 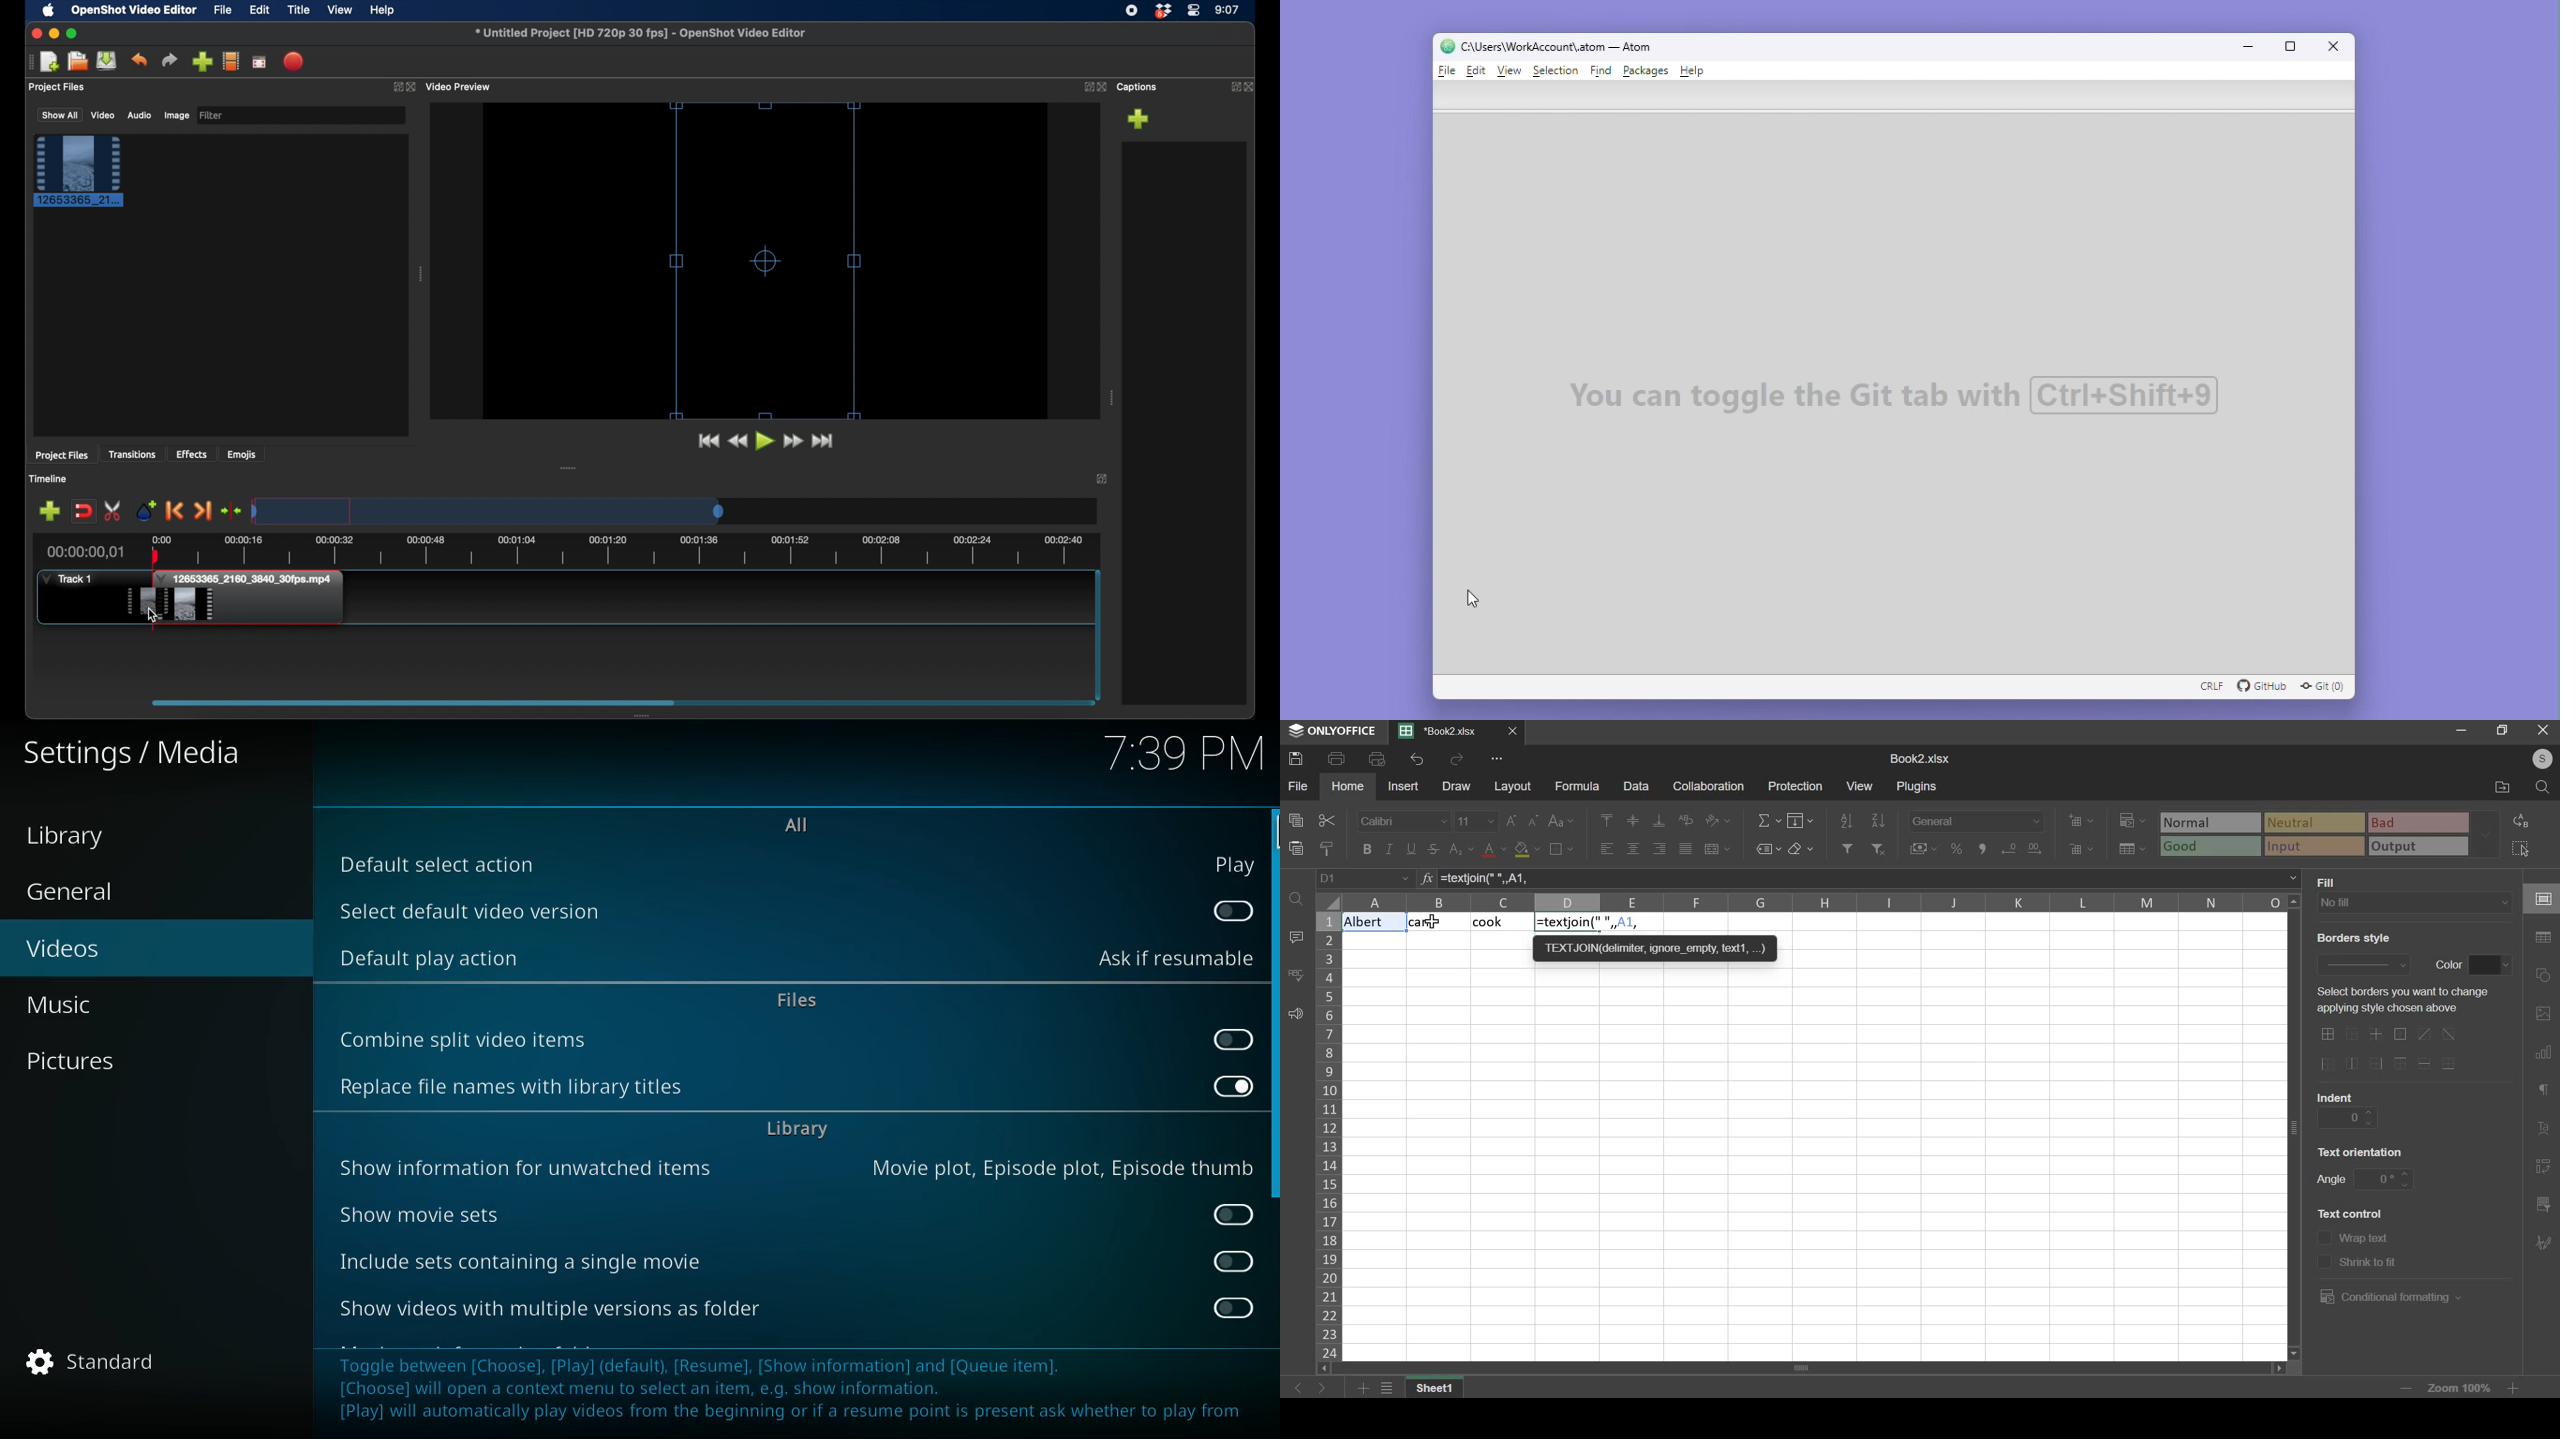 What do you see at coordinates (1297, 1387) in the screenshot?
I see `go back` at bounding box center [1297, 1387].